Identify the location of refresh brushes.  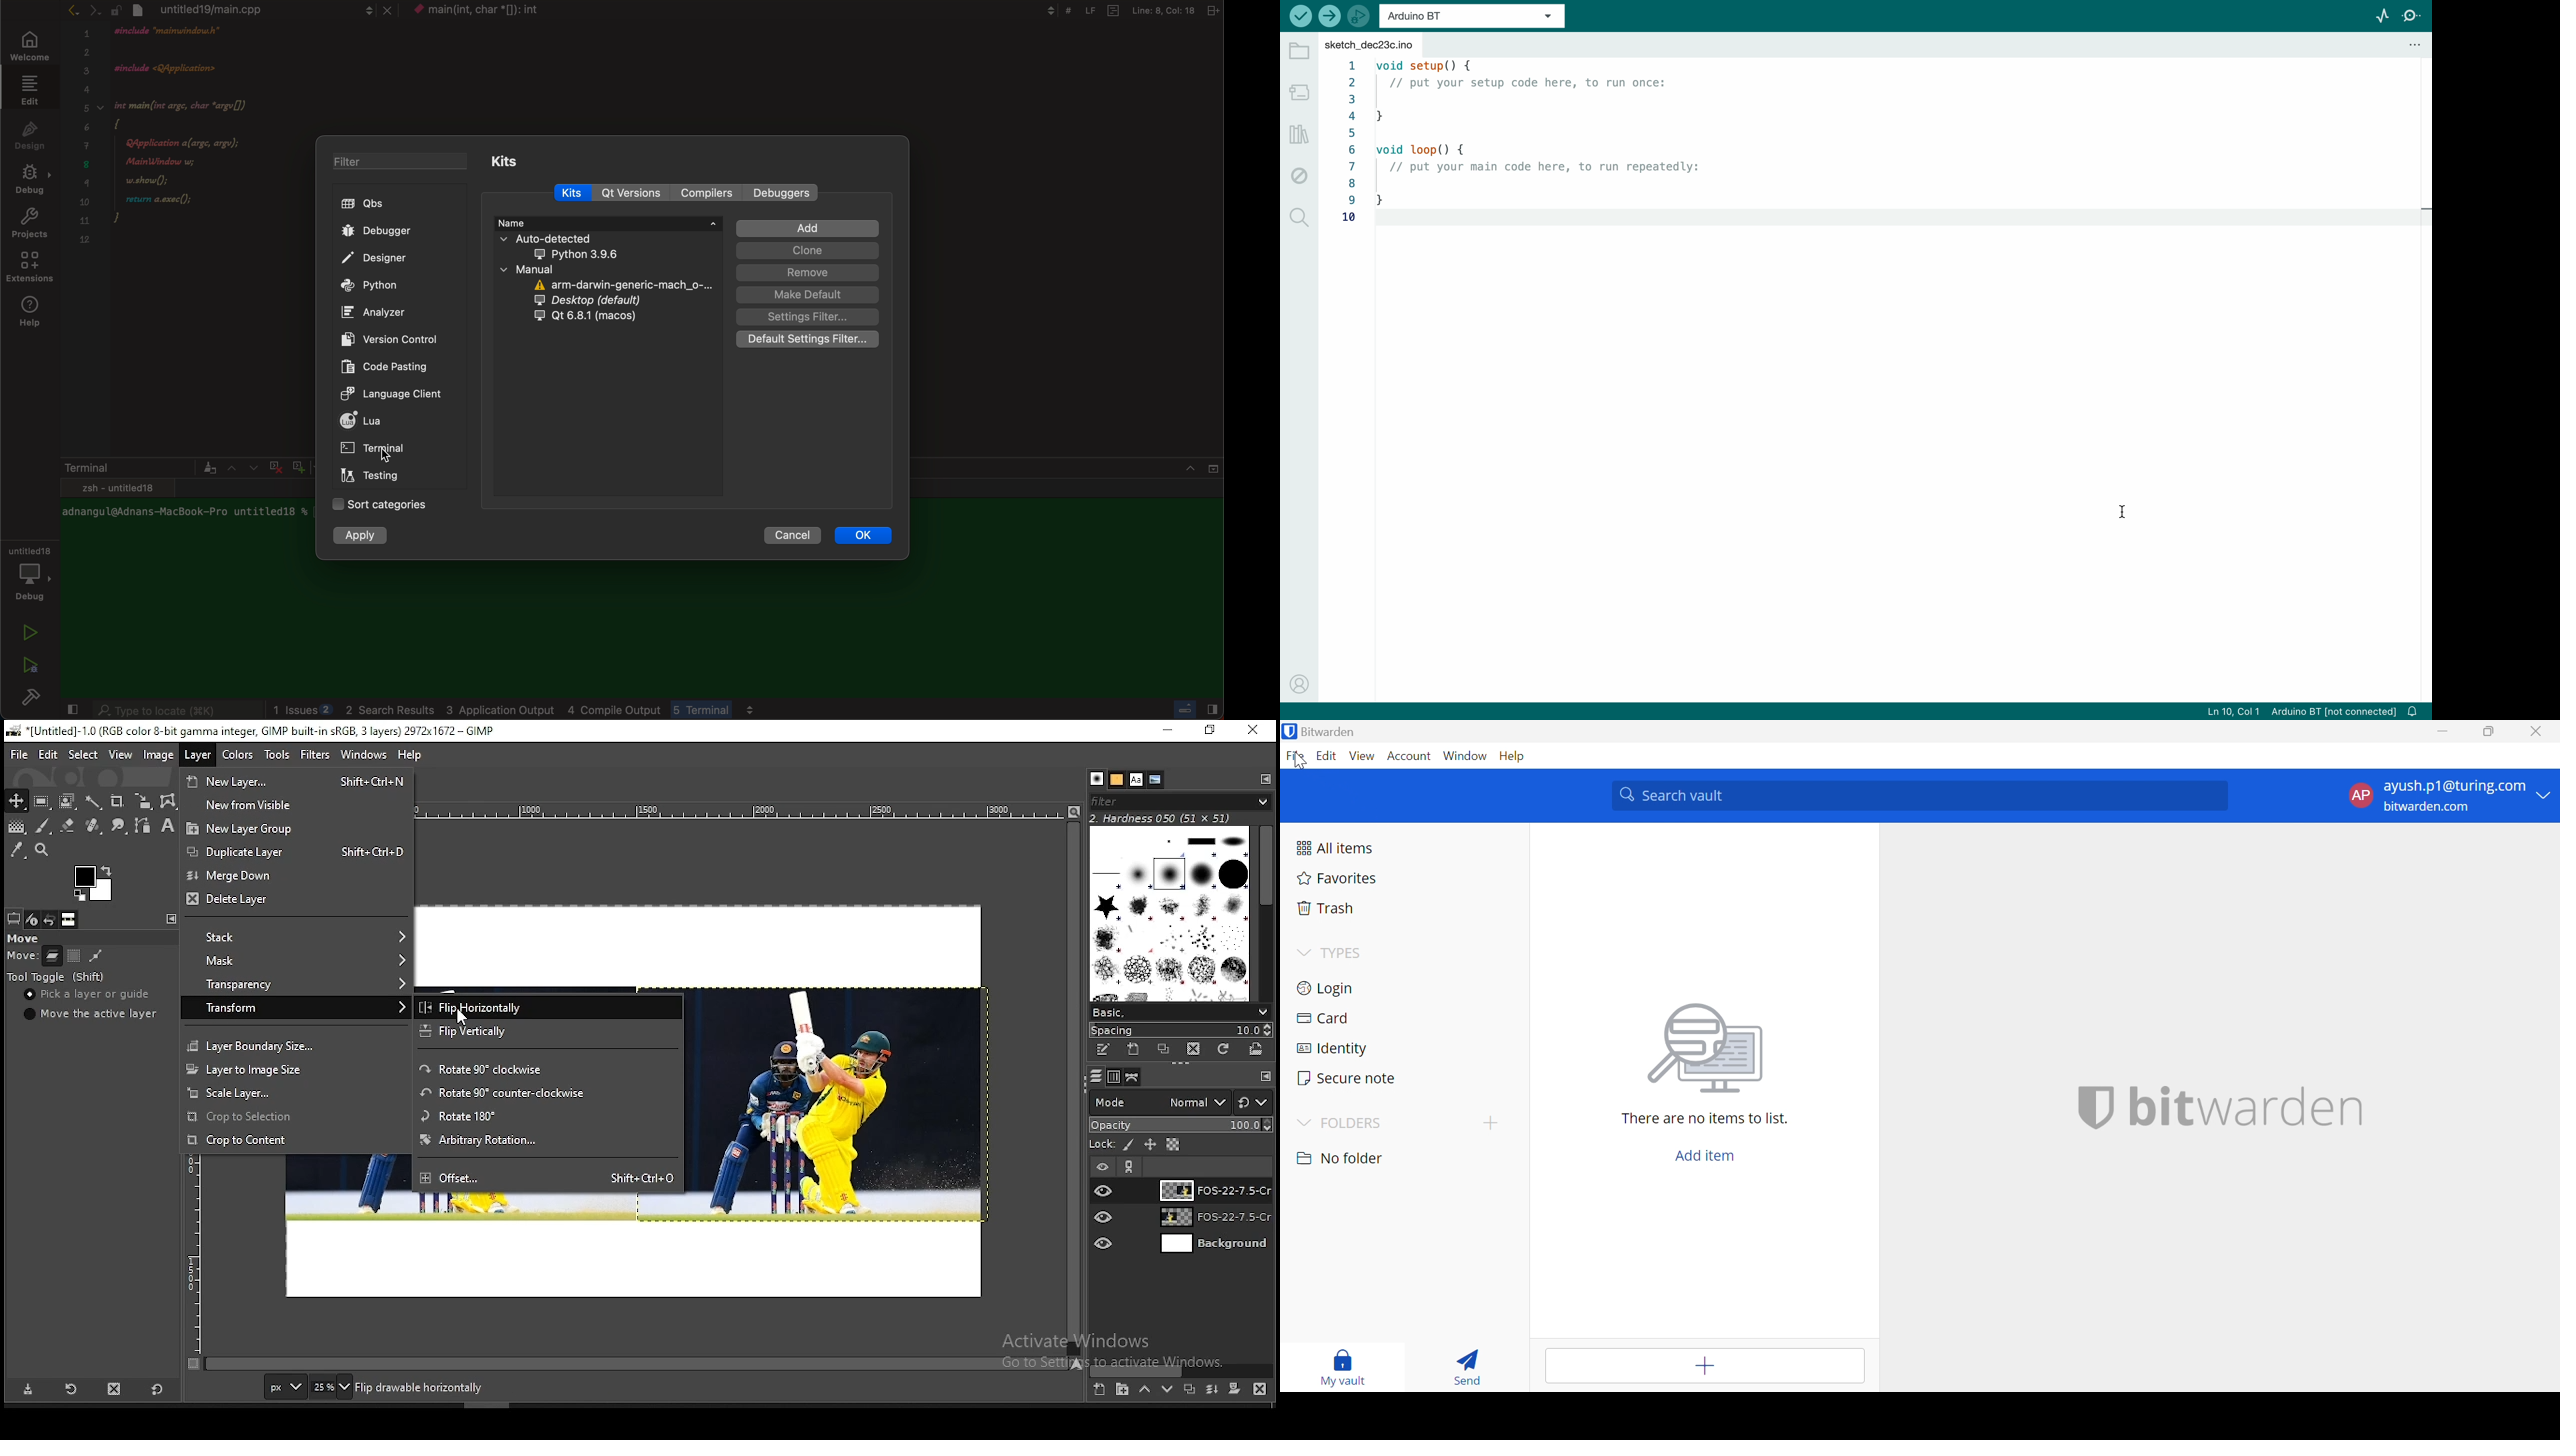
(1225, 1049).